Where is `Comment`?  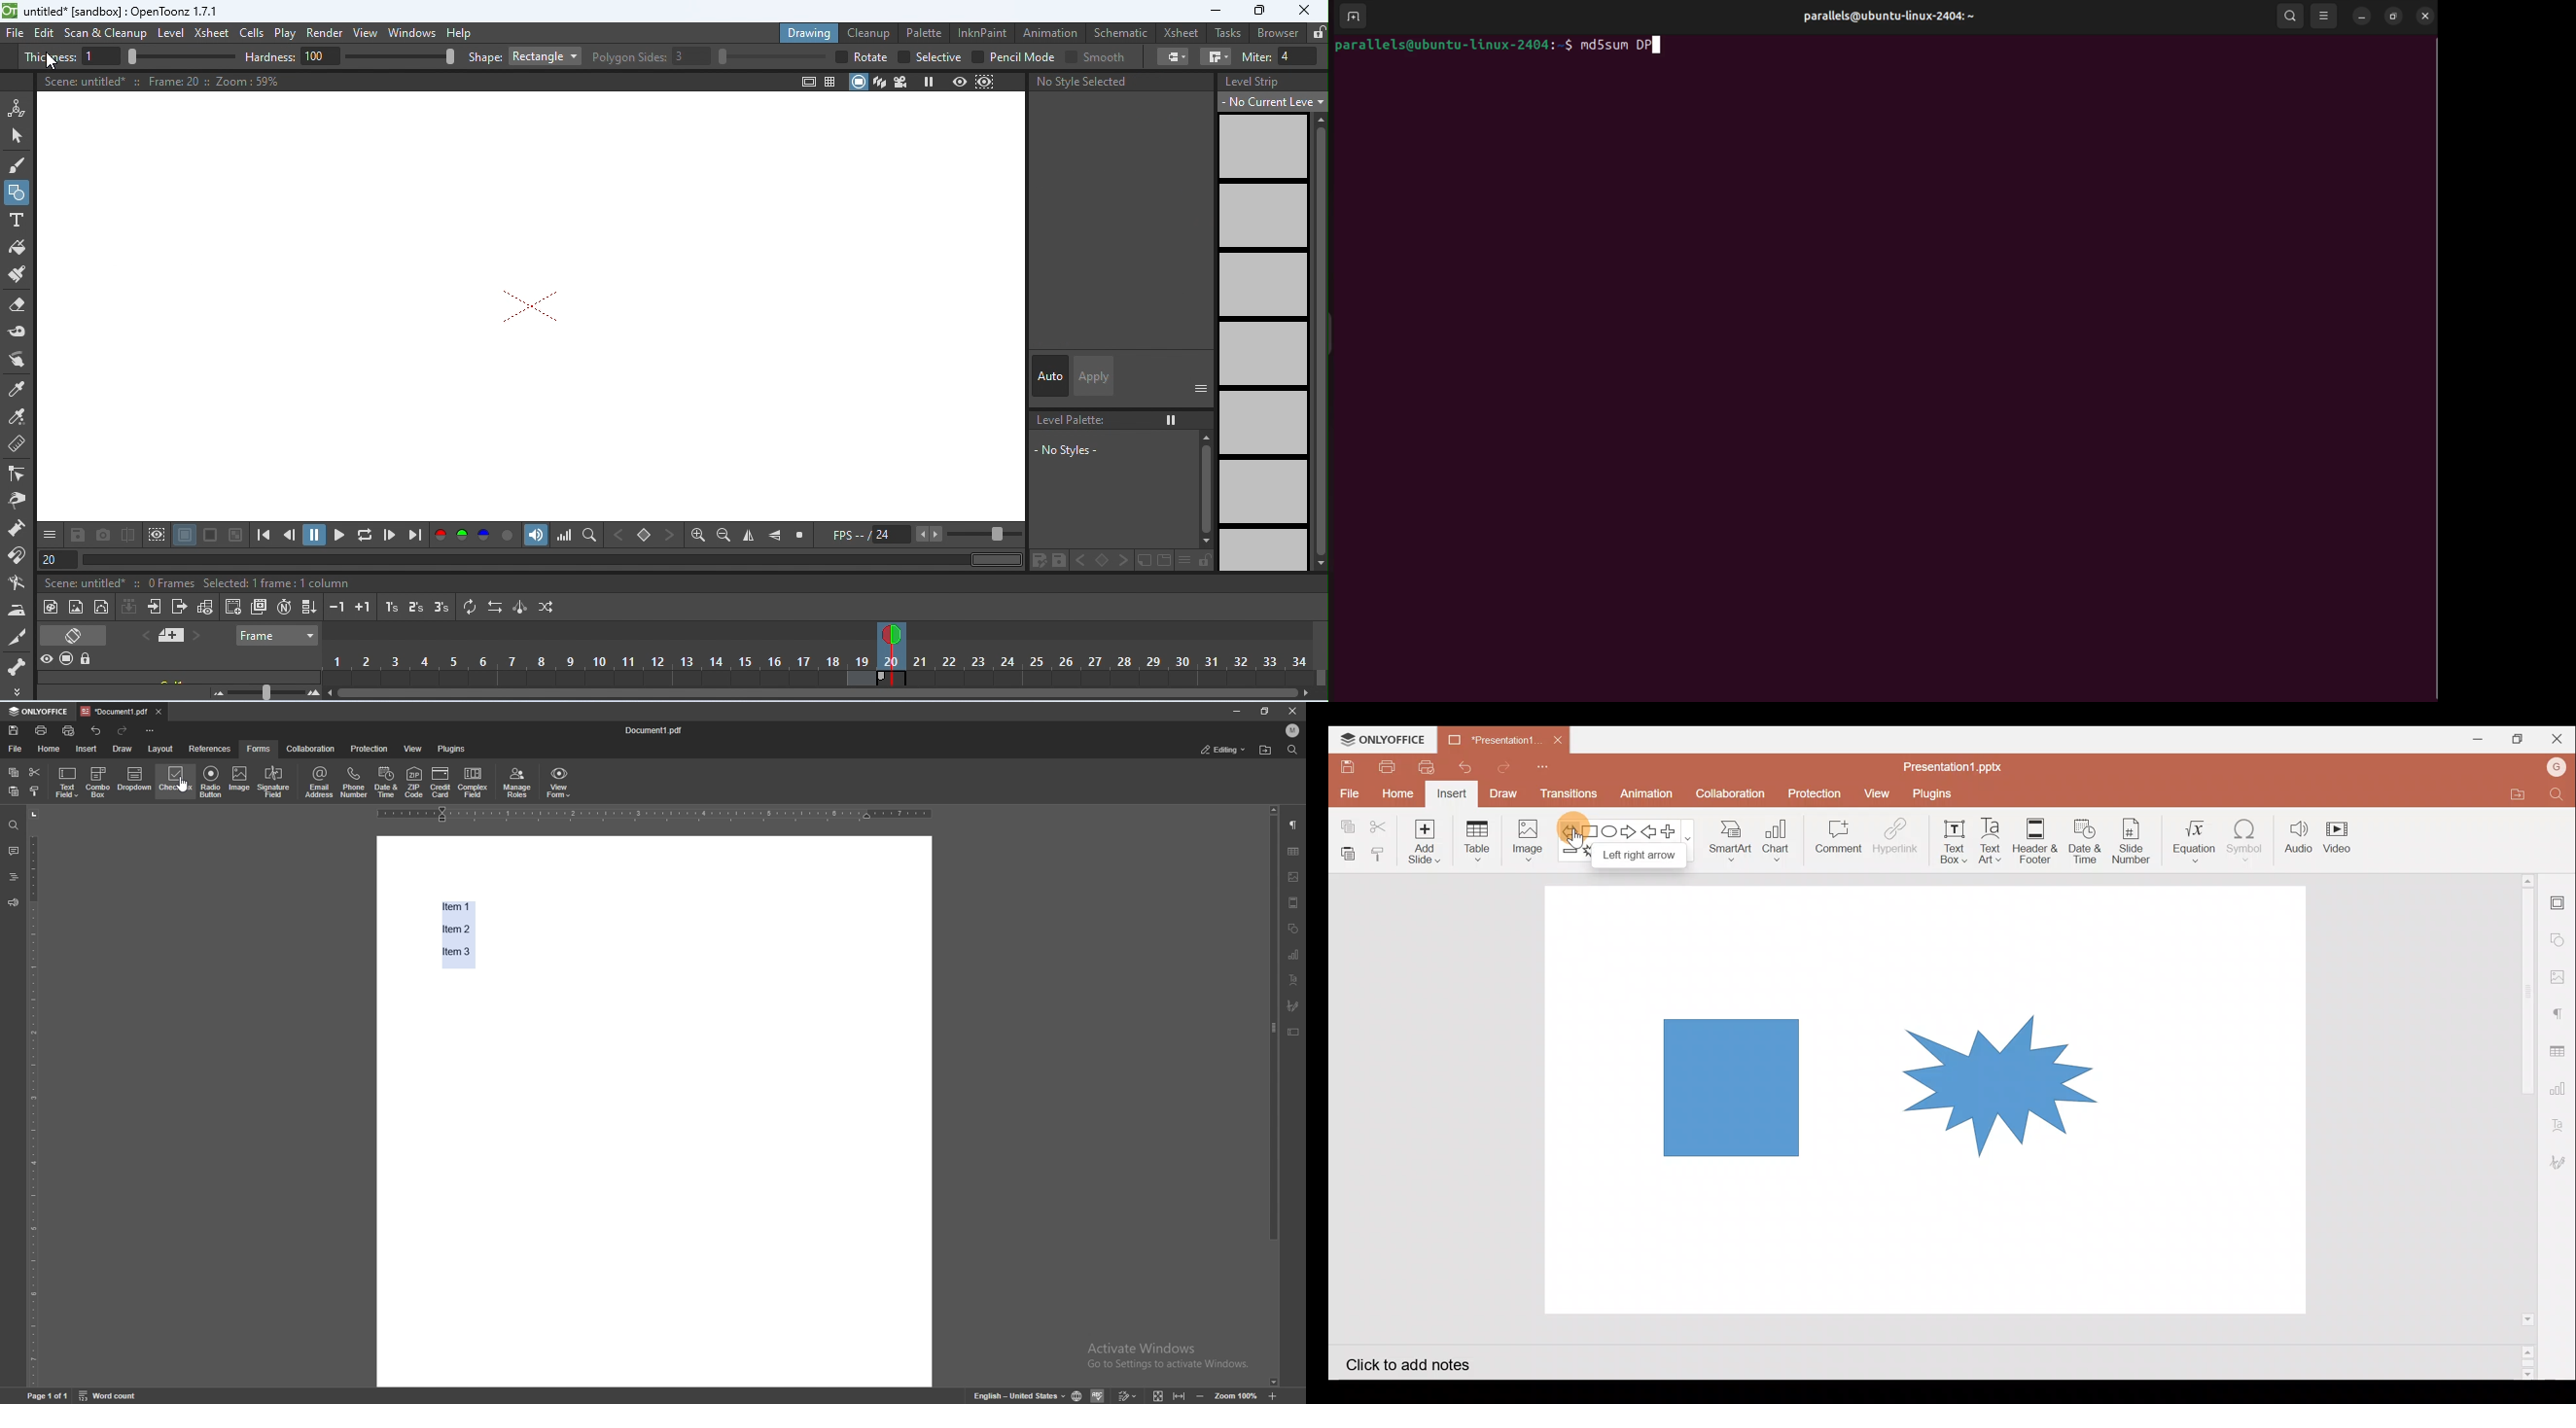
Comment is located at coordinates (1839, 839).